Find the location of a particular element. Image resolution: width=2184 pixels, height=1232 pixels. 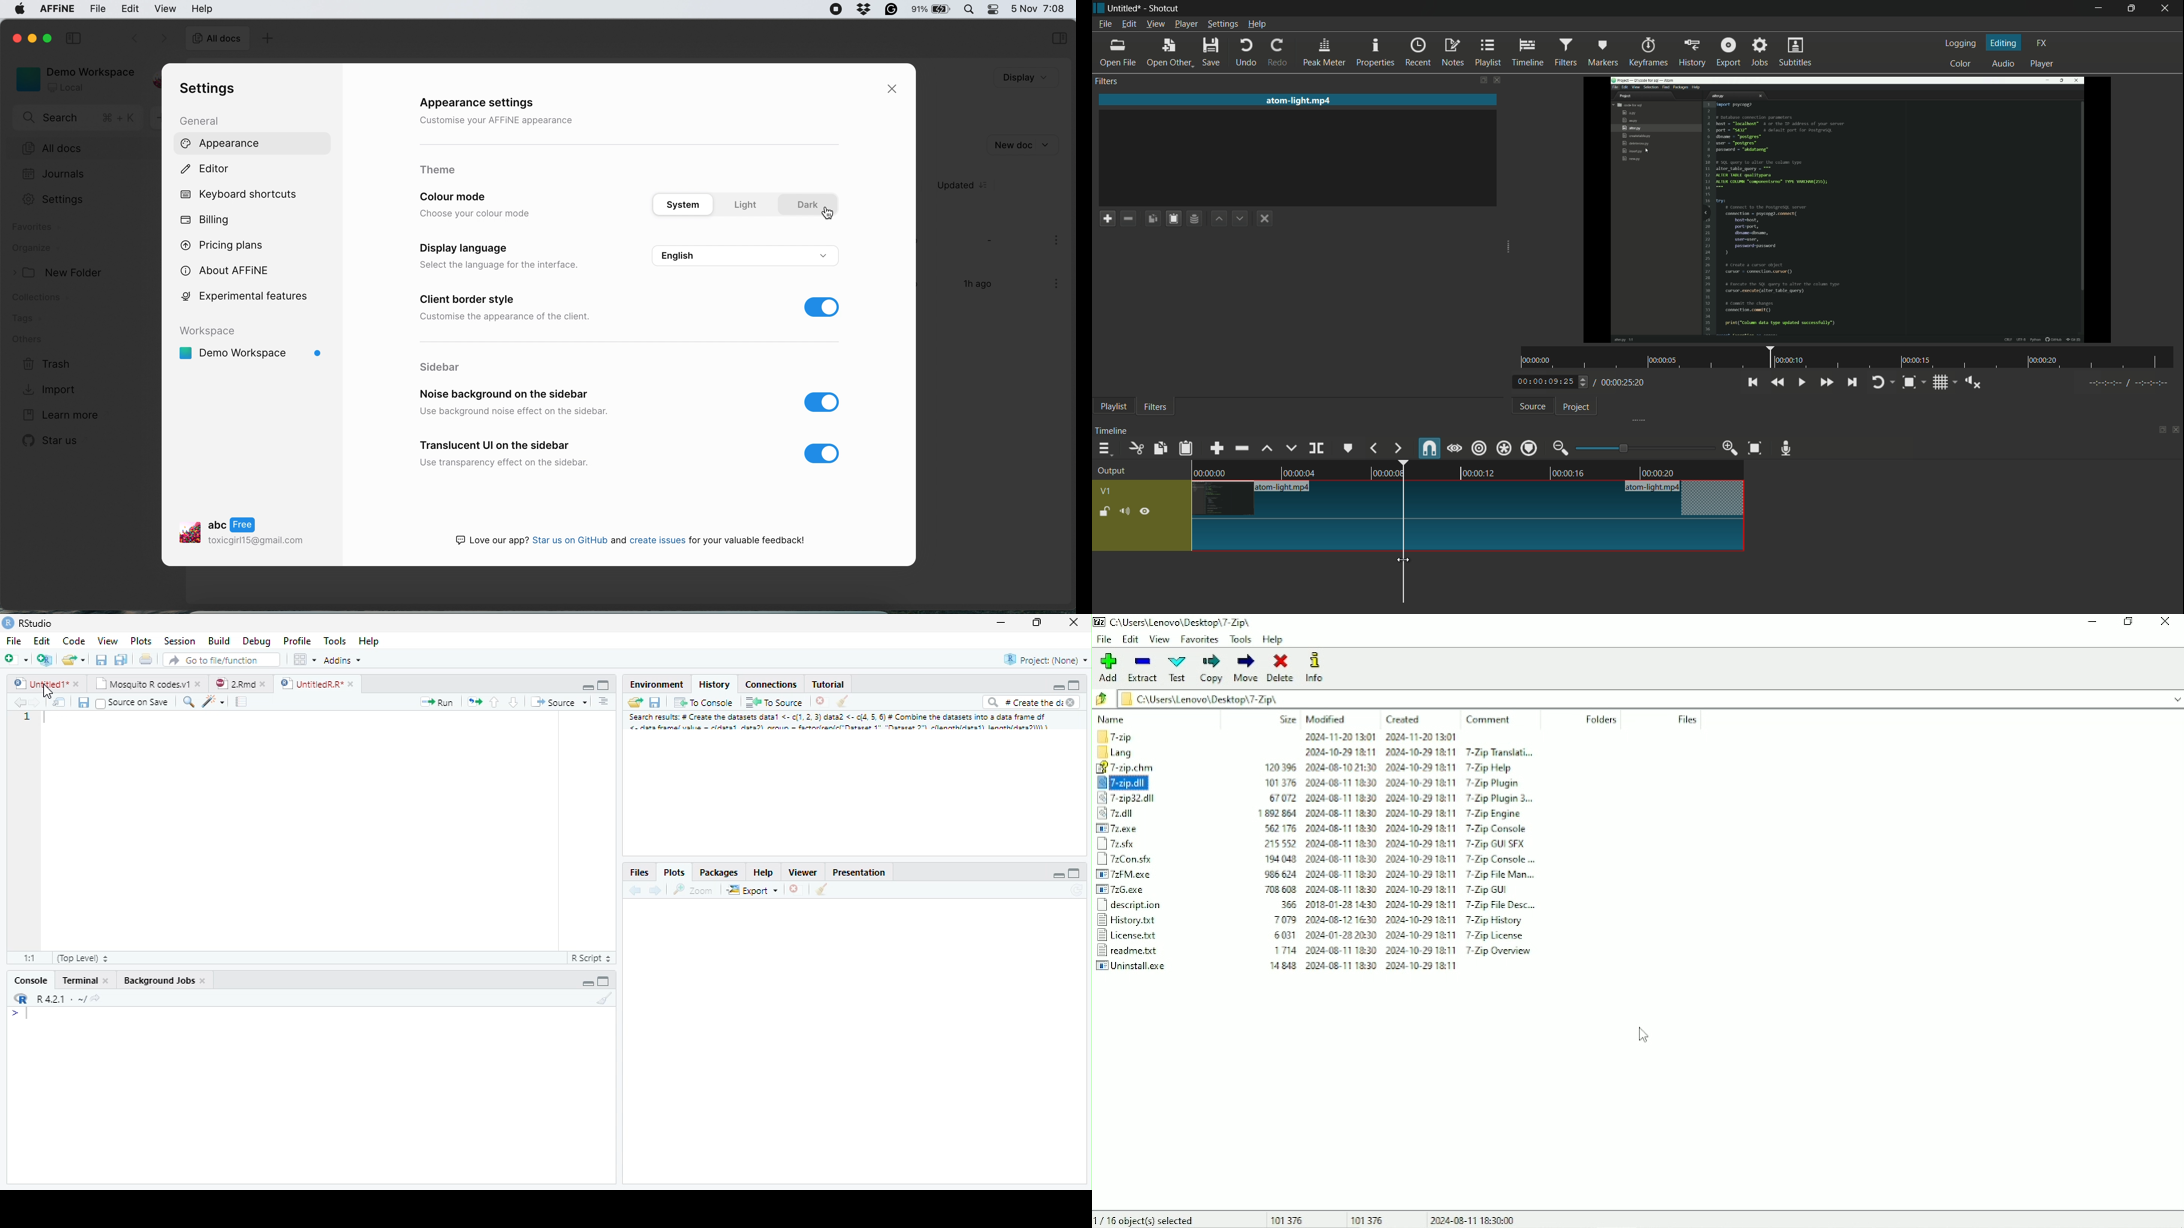

collapse sidebar is located at coordinates (73, 37).